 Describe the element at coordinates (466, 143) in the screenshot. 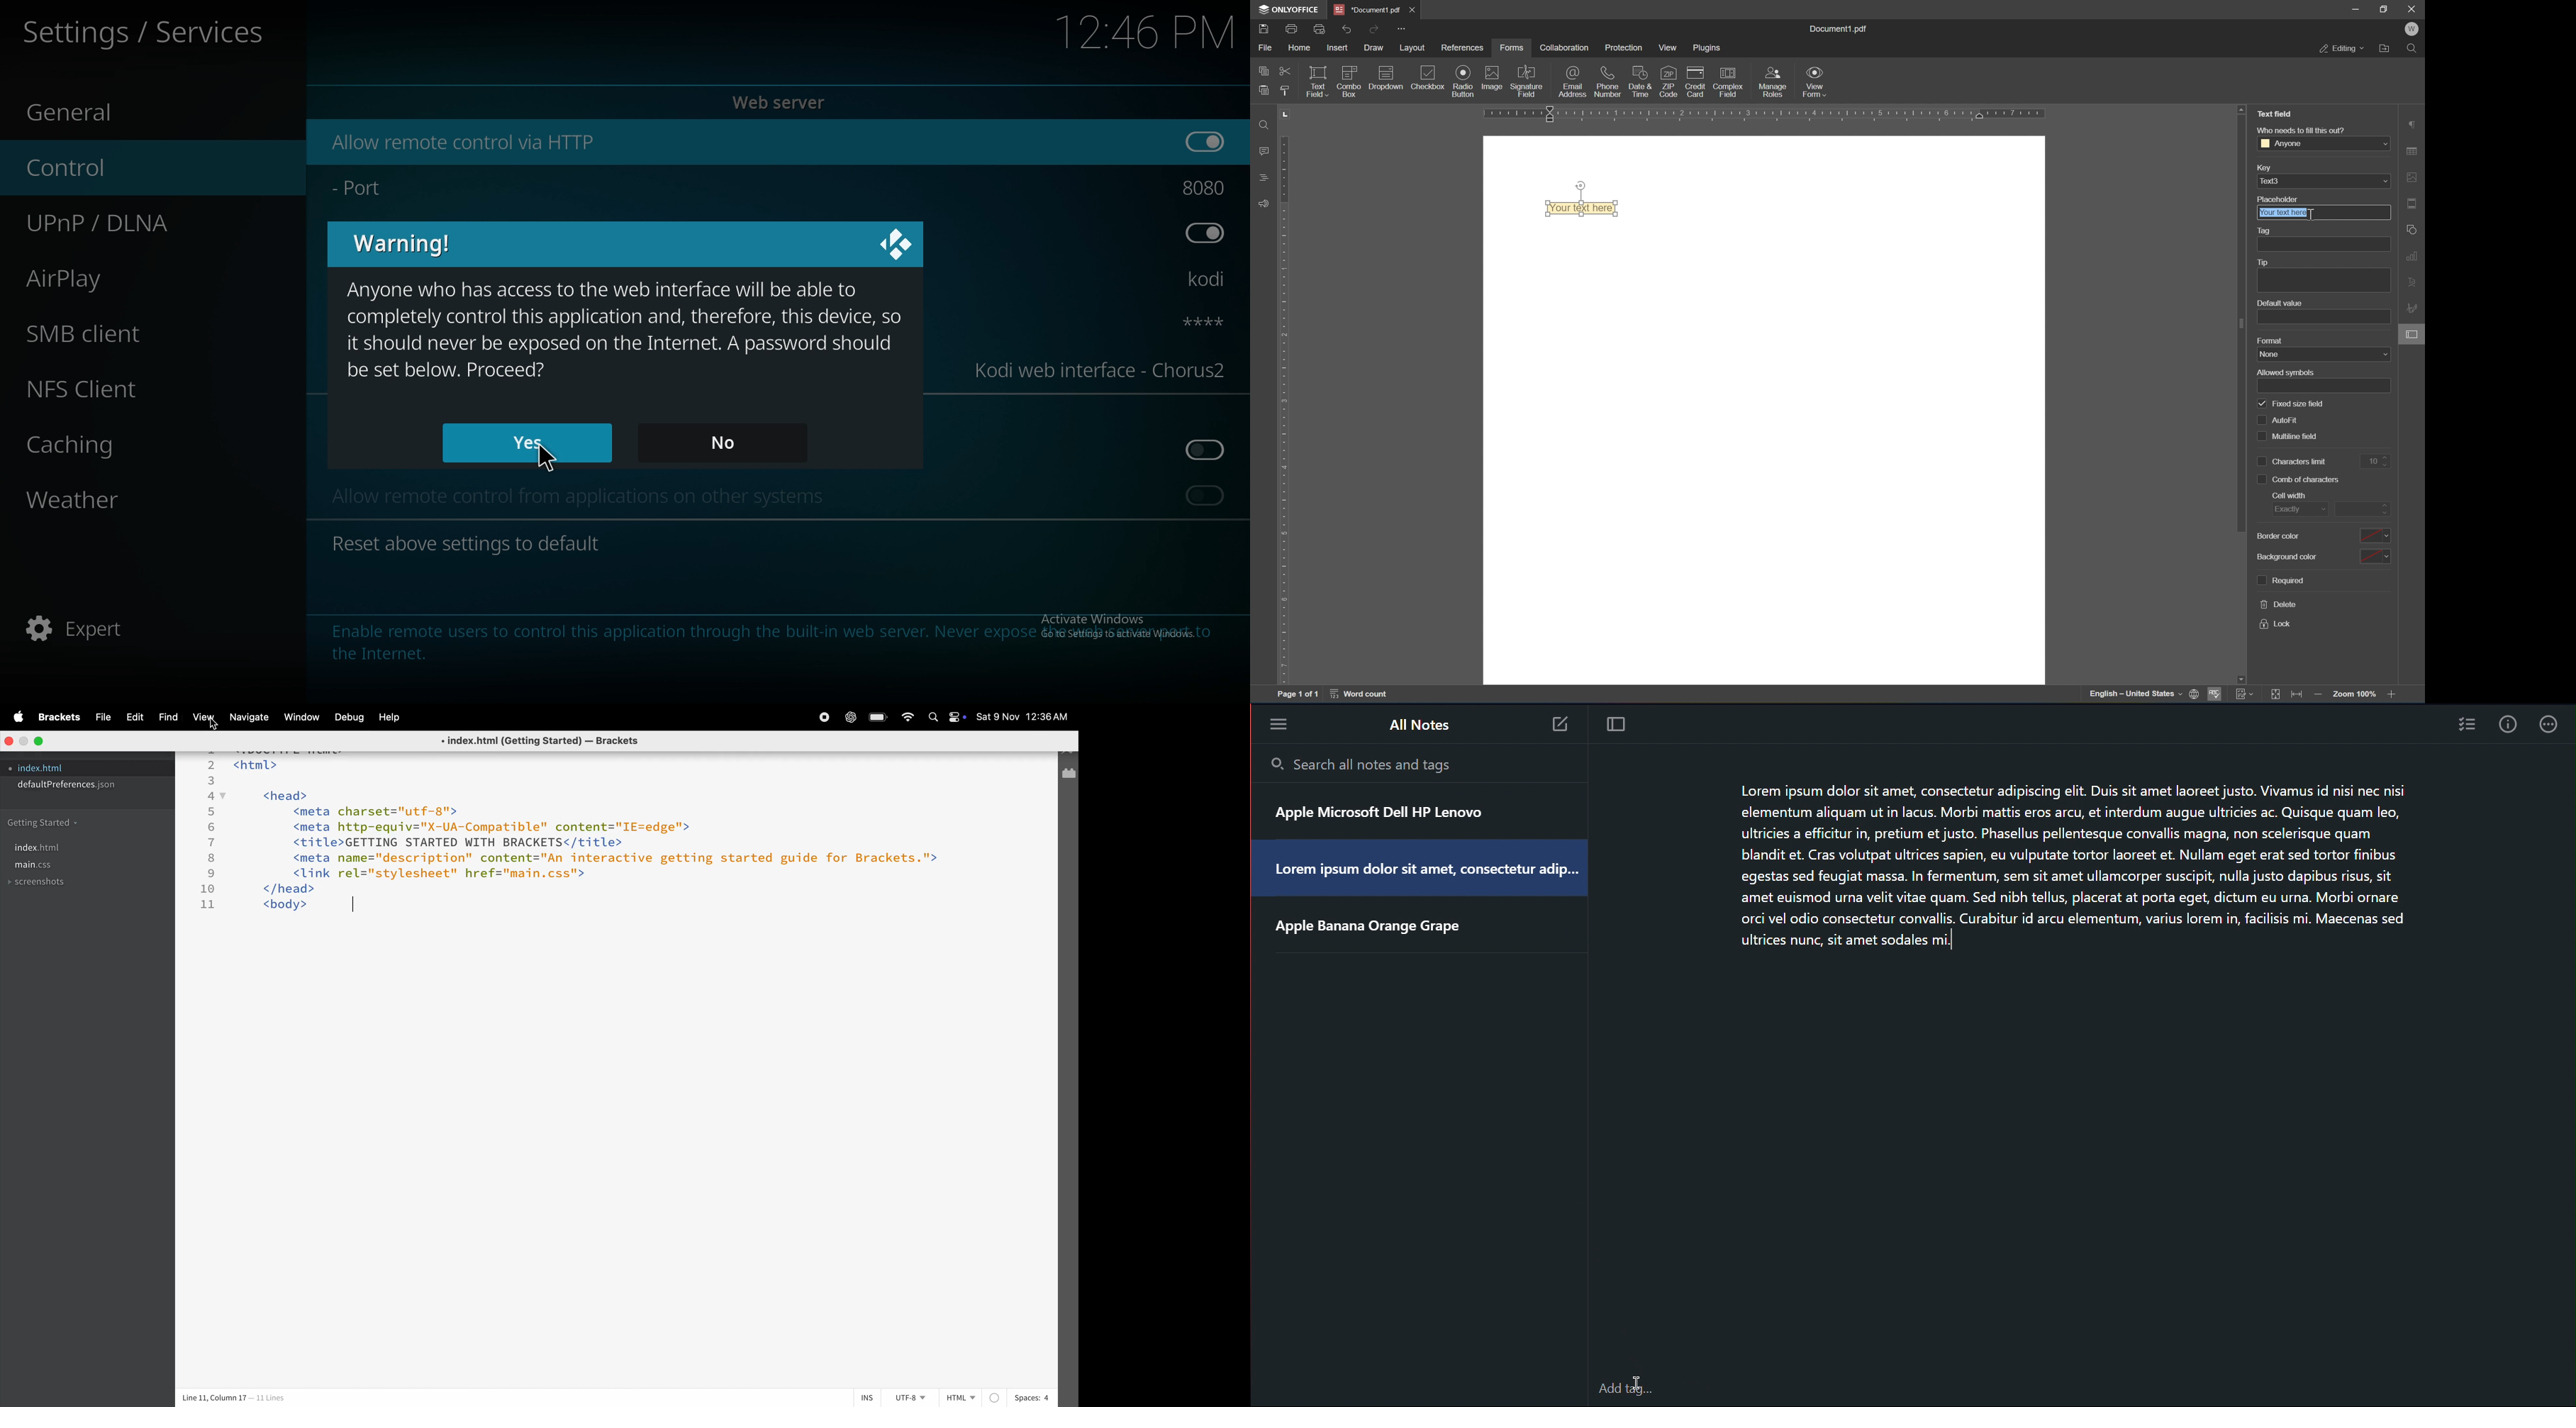

I see `allow remote control via http` at that location.